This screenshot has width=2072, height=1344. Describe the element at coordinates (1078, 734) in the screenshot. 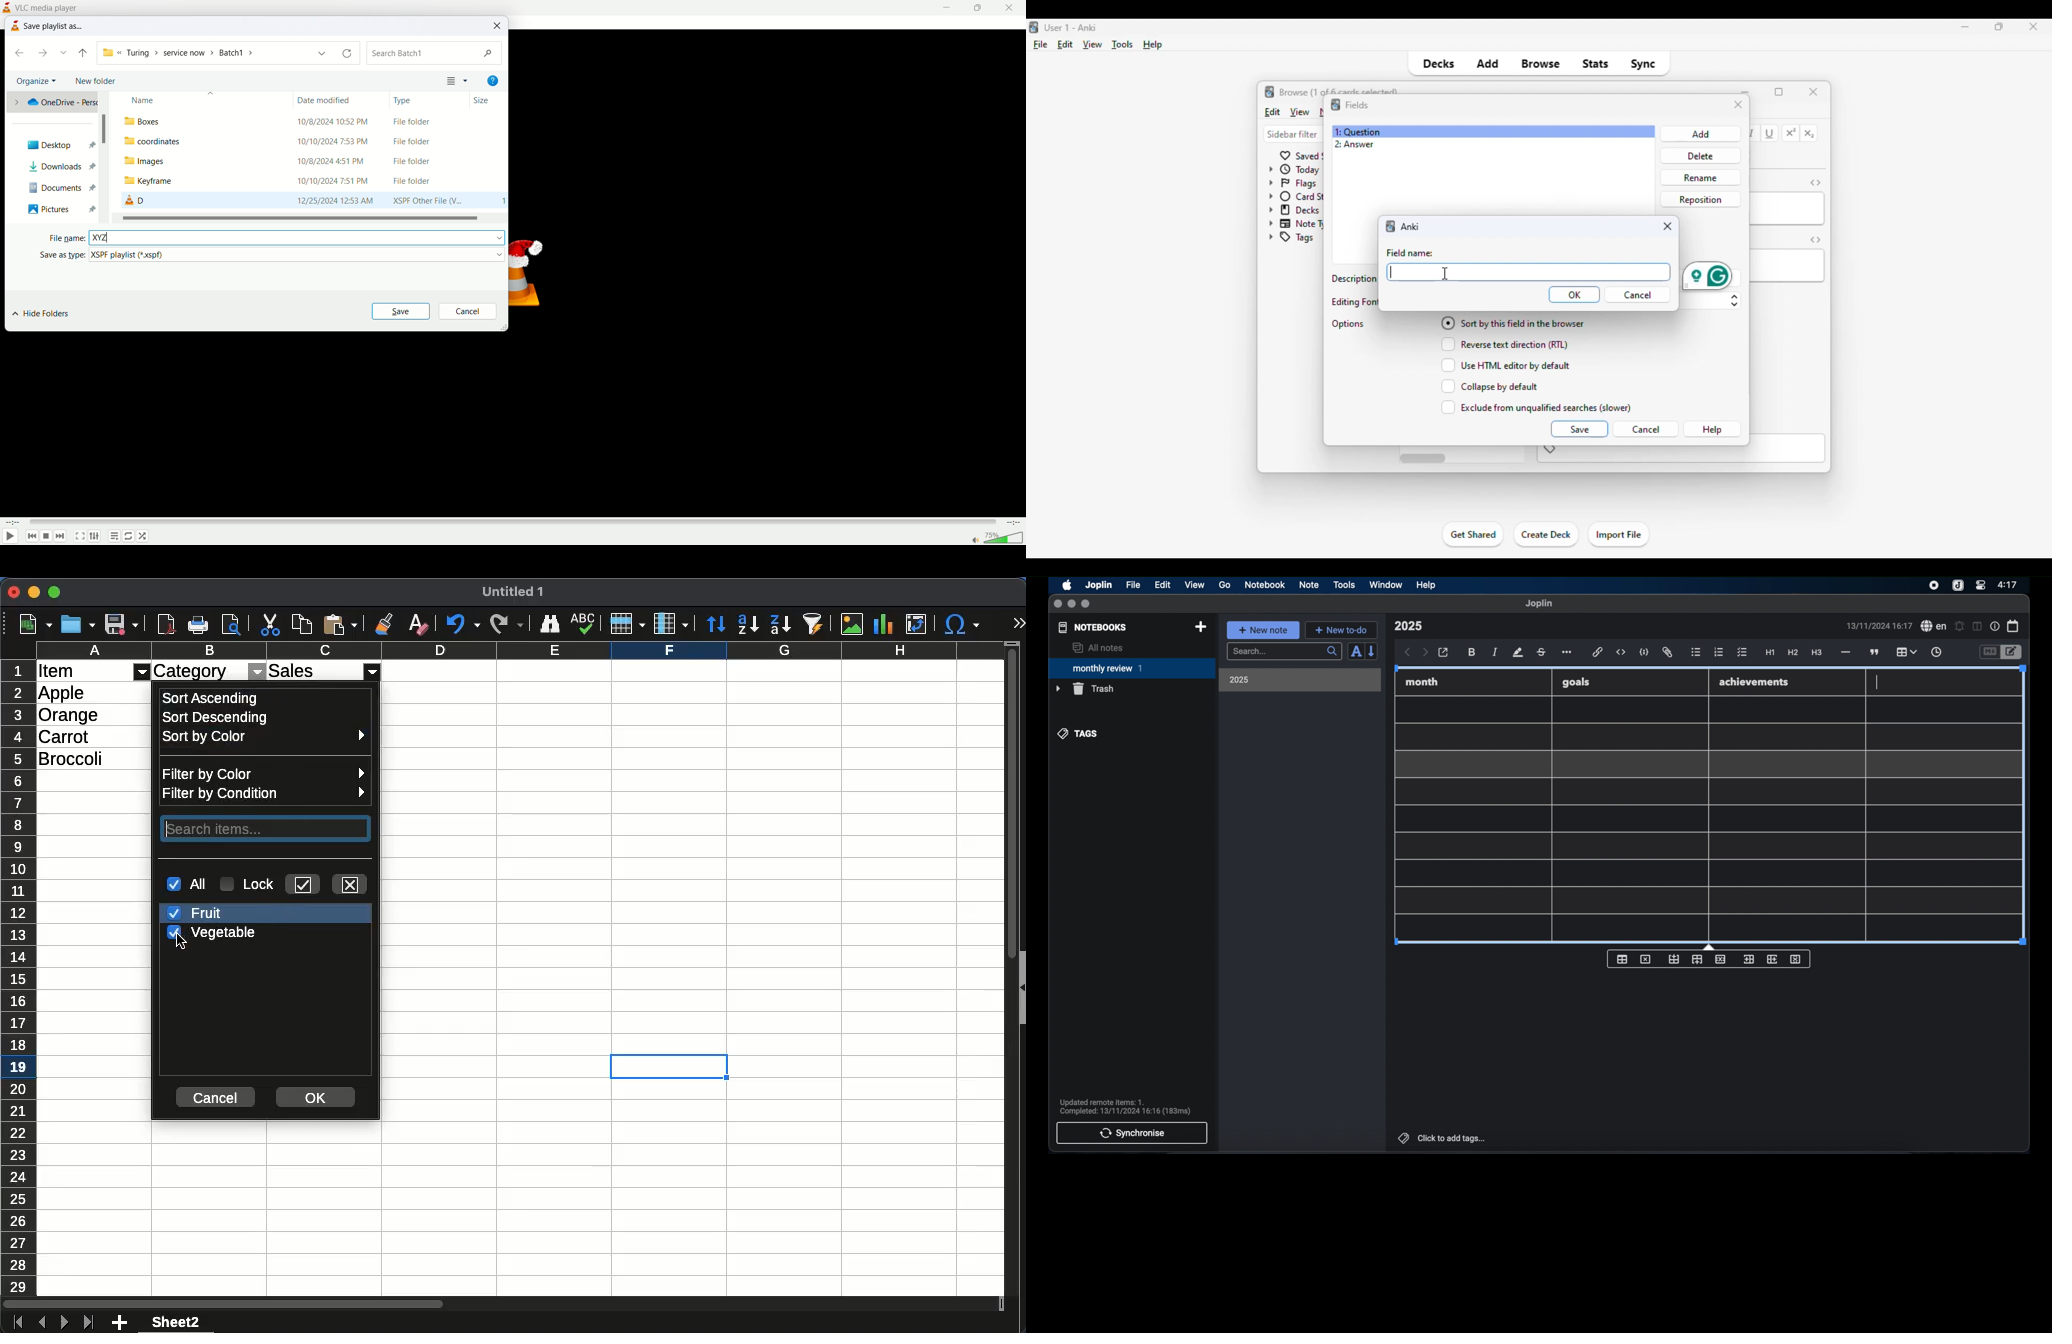

I see `tags` at that location.